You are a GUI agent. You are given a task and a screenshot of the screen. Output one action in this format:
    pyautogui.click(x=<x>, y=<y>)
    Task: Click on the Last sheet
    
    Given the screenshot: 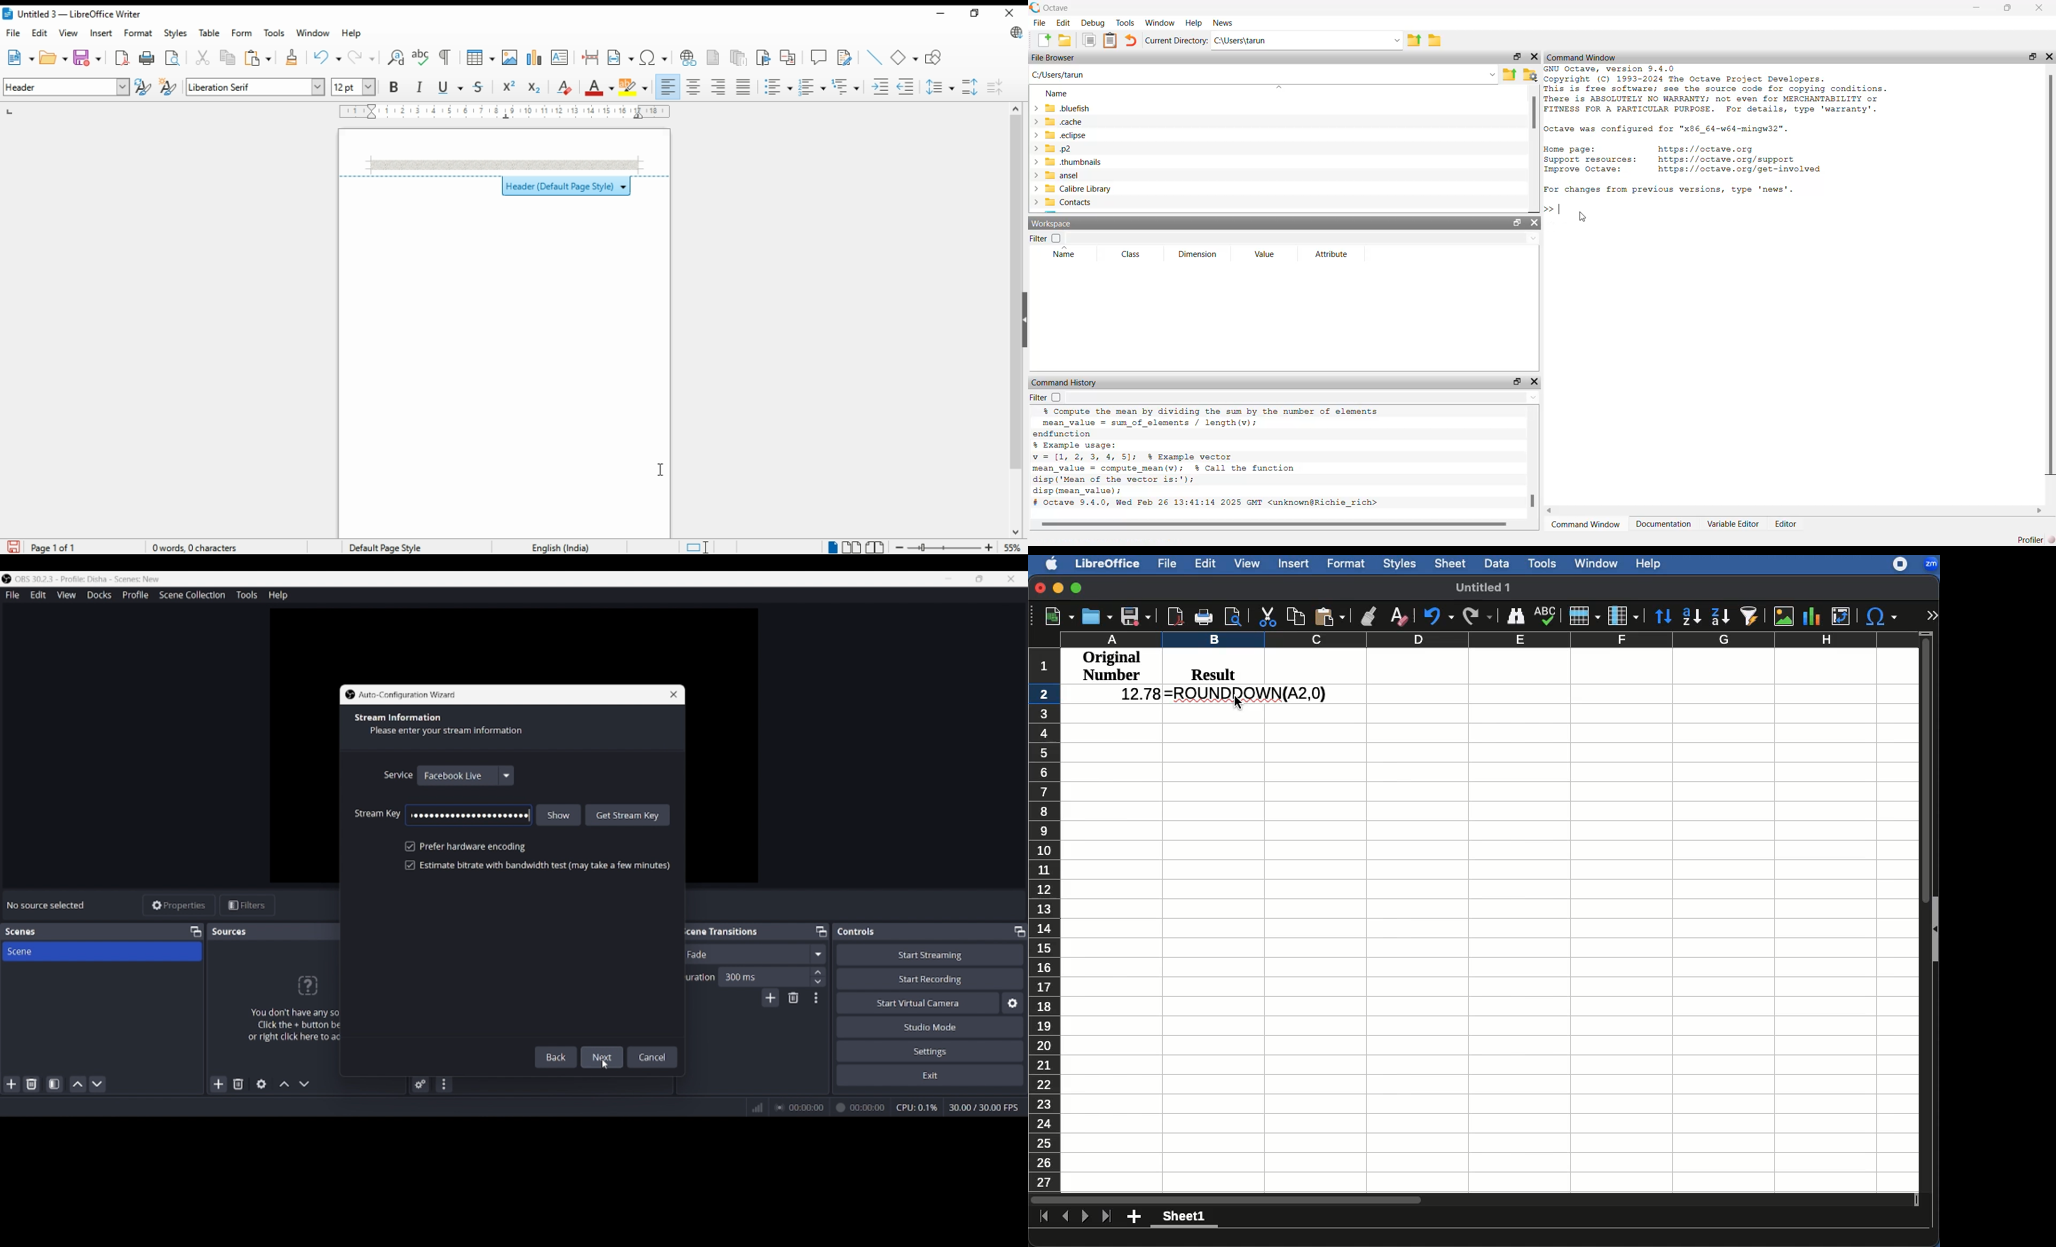 What is the action you would take?
    pyautogui.click(x=1108, y=1218)
    